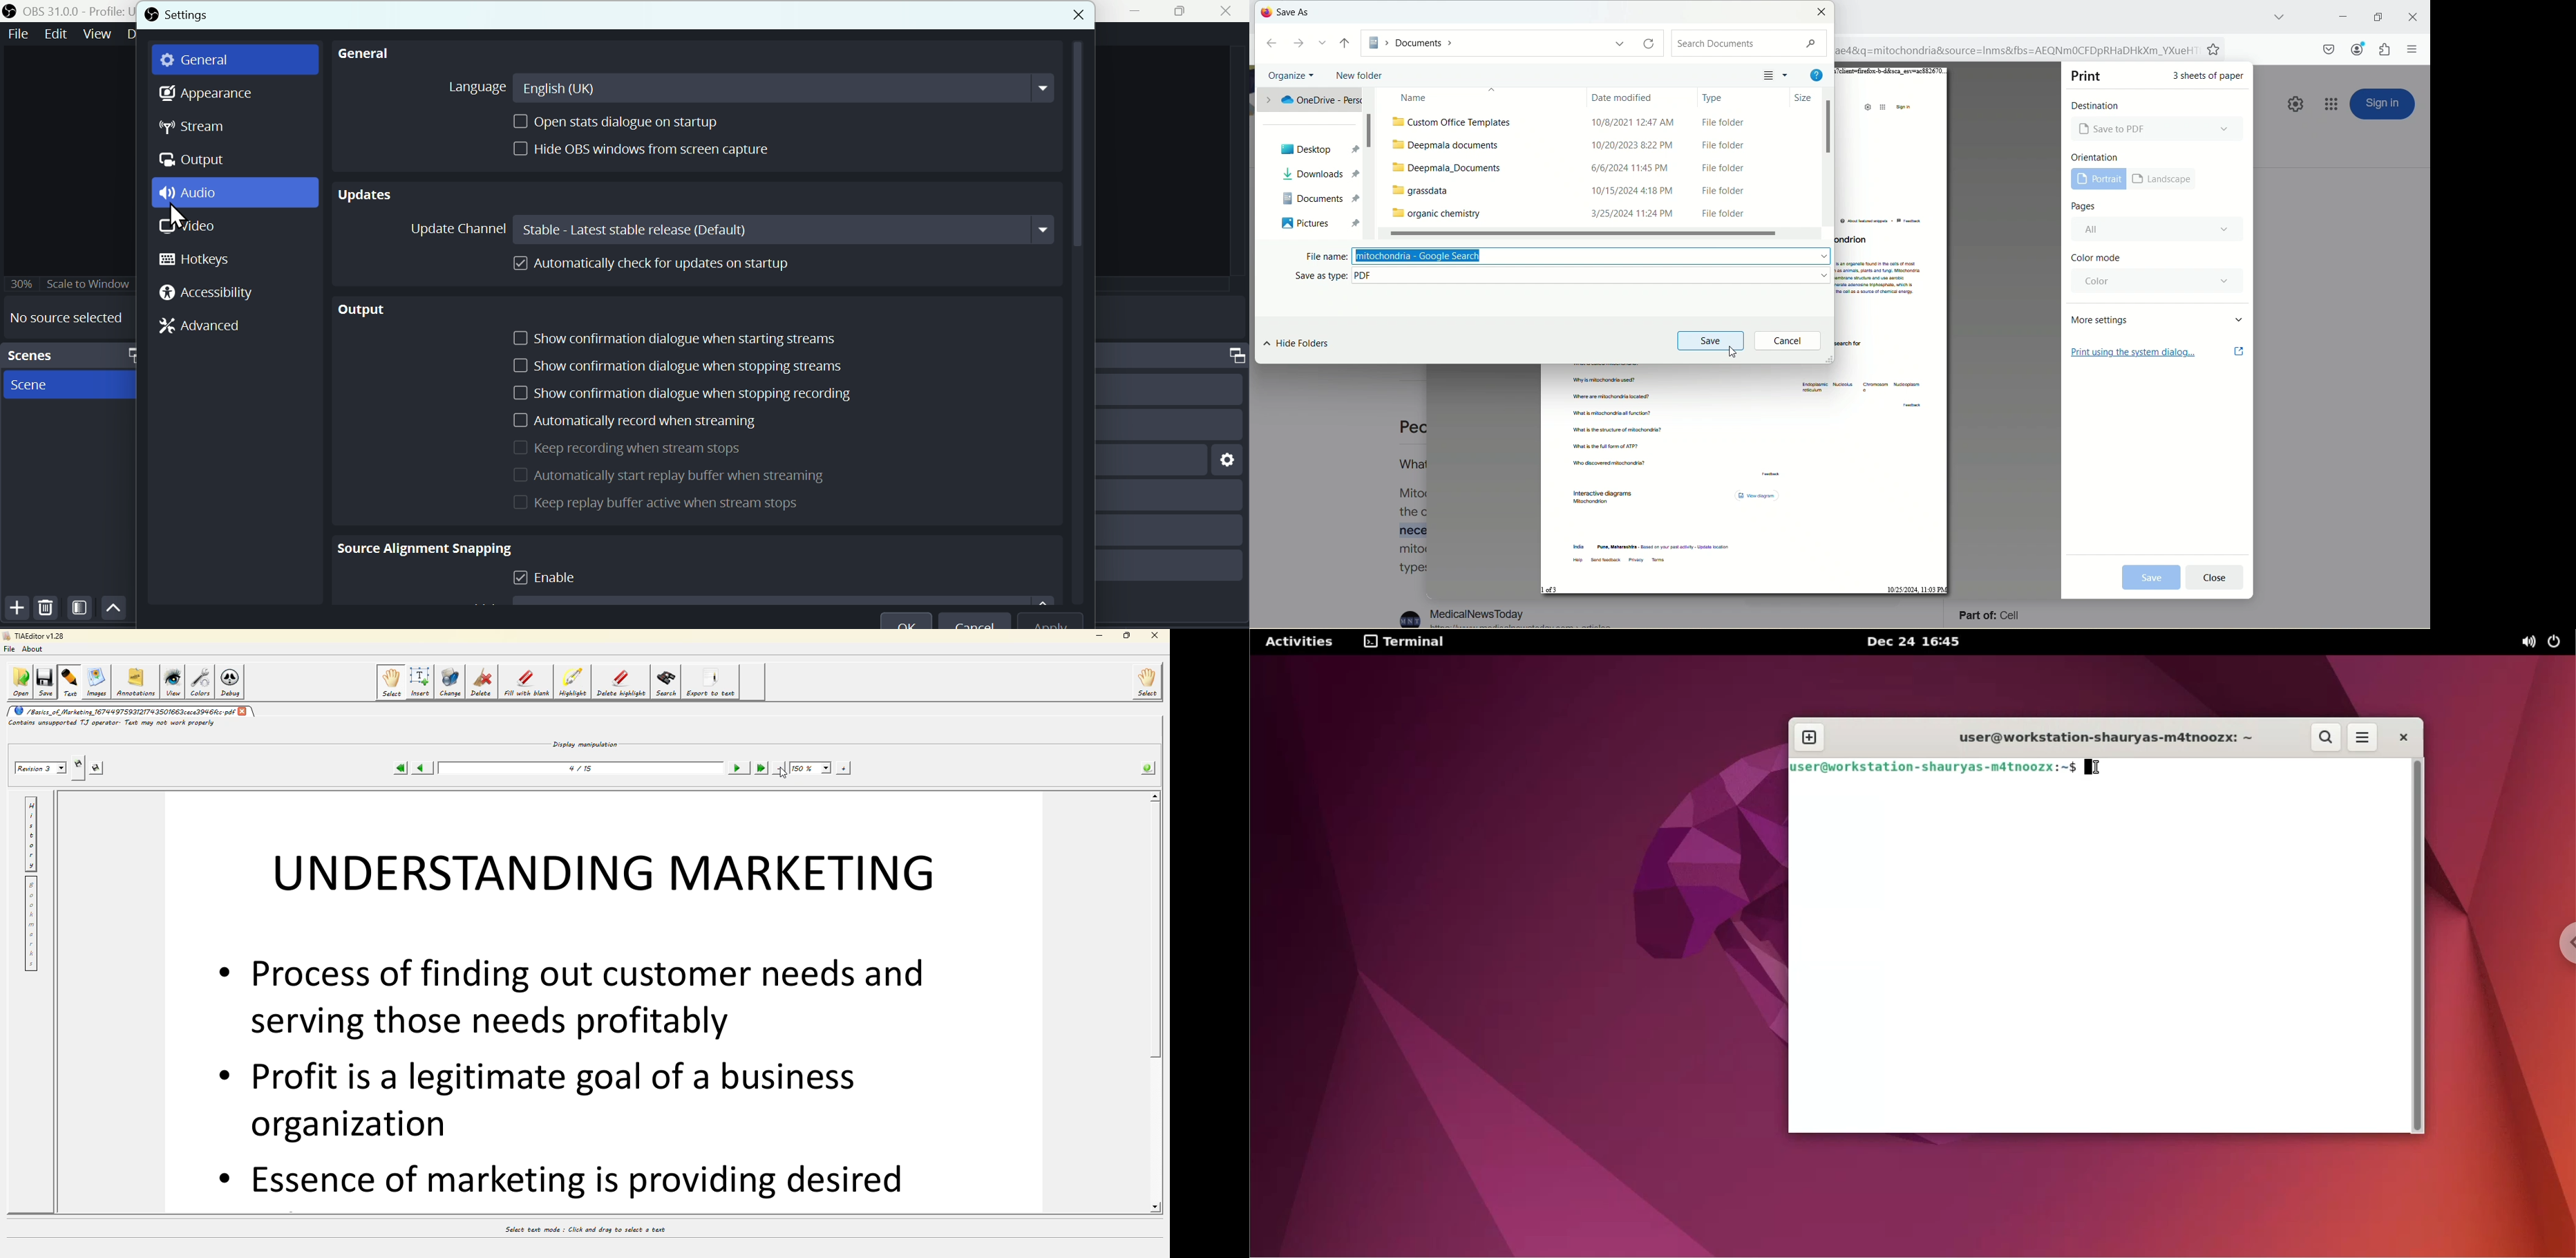  Describe the element at coordinates (1343, 42) in the screenshot. I see `up to` at that location.